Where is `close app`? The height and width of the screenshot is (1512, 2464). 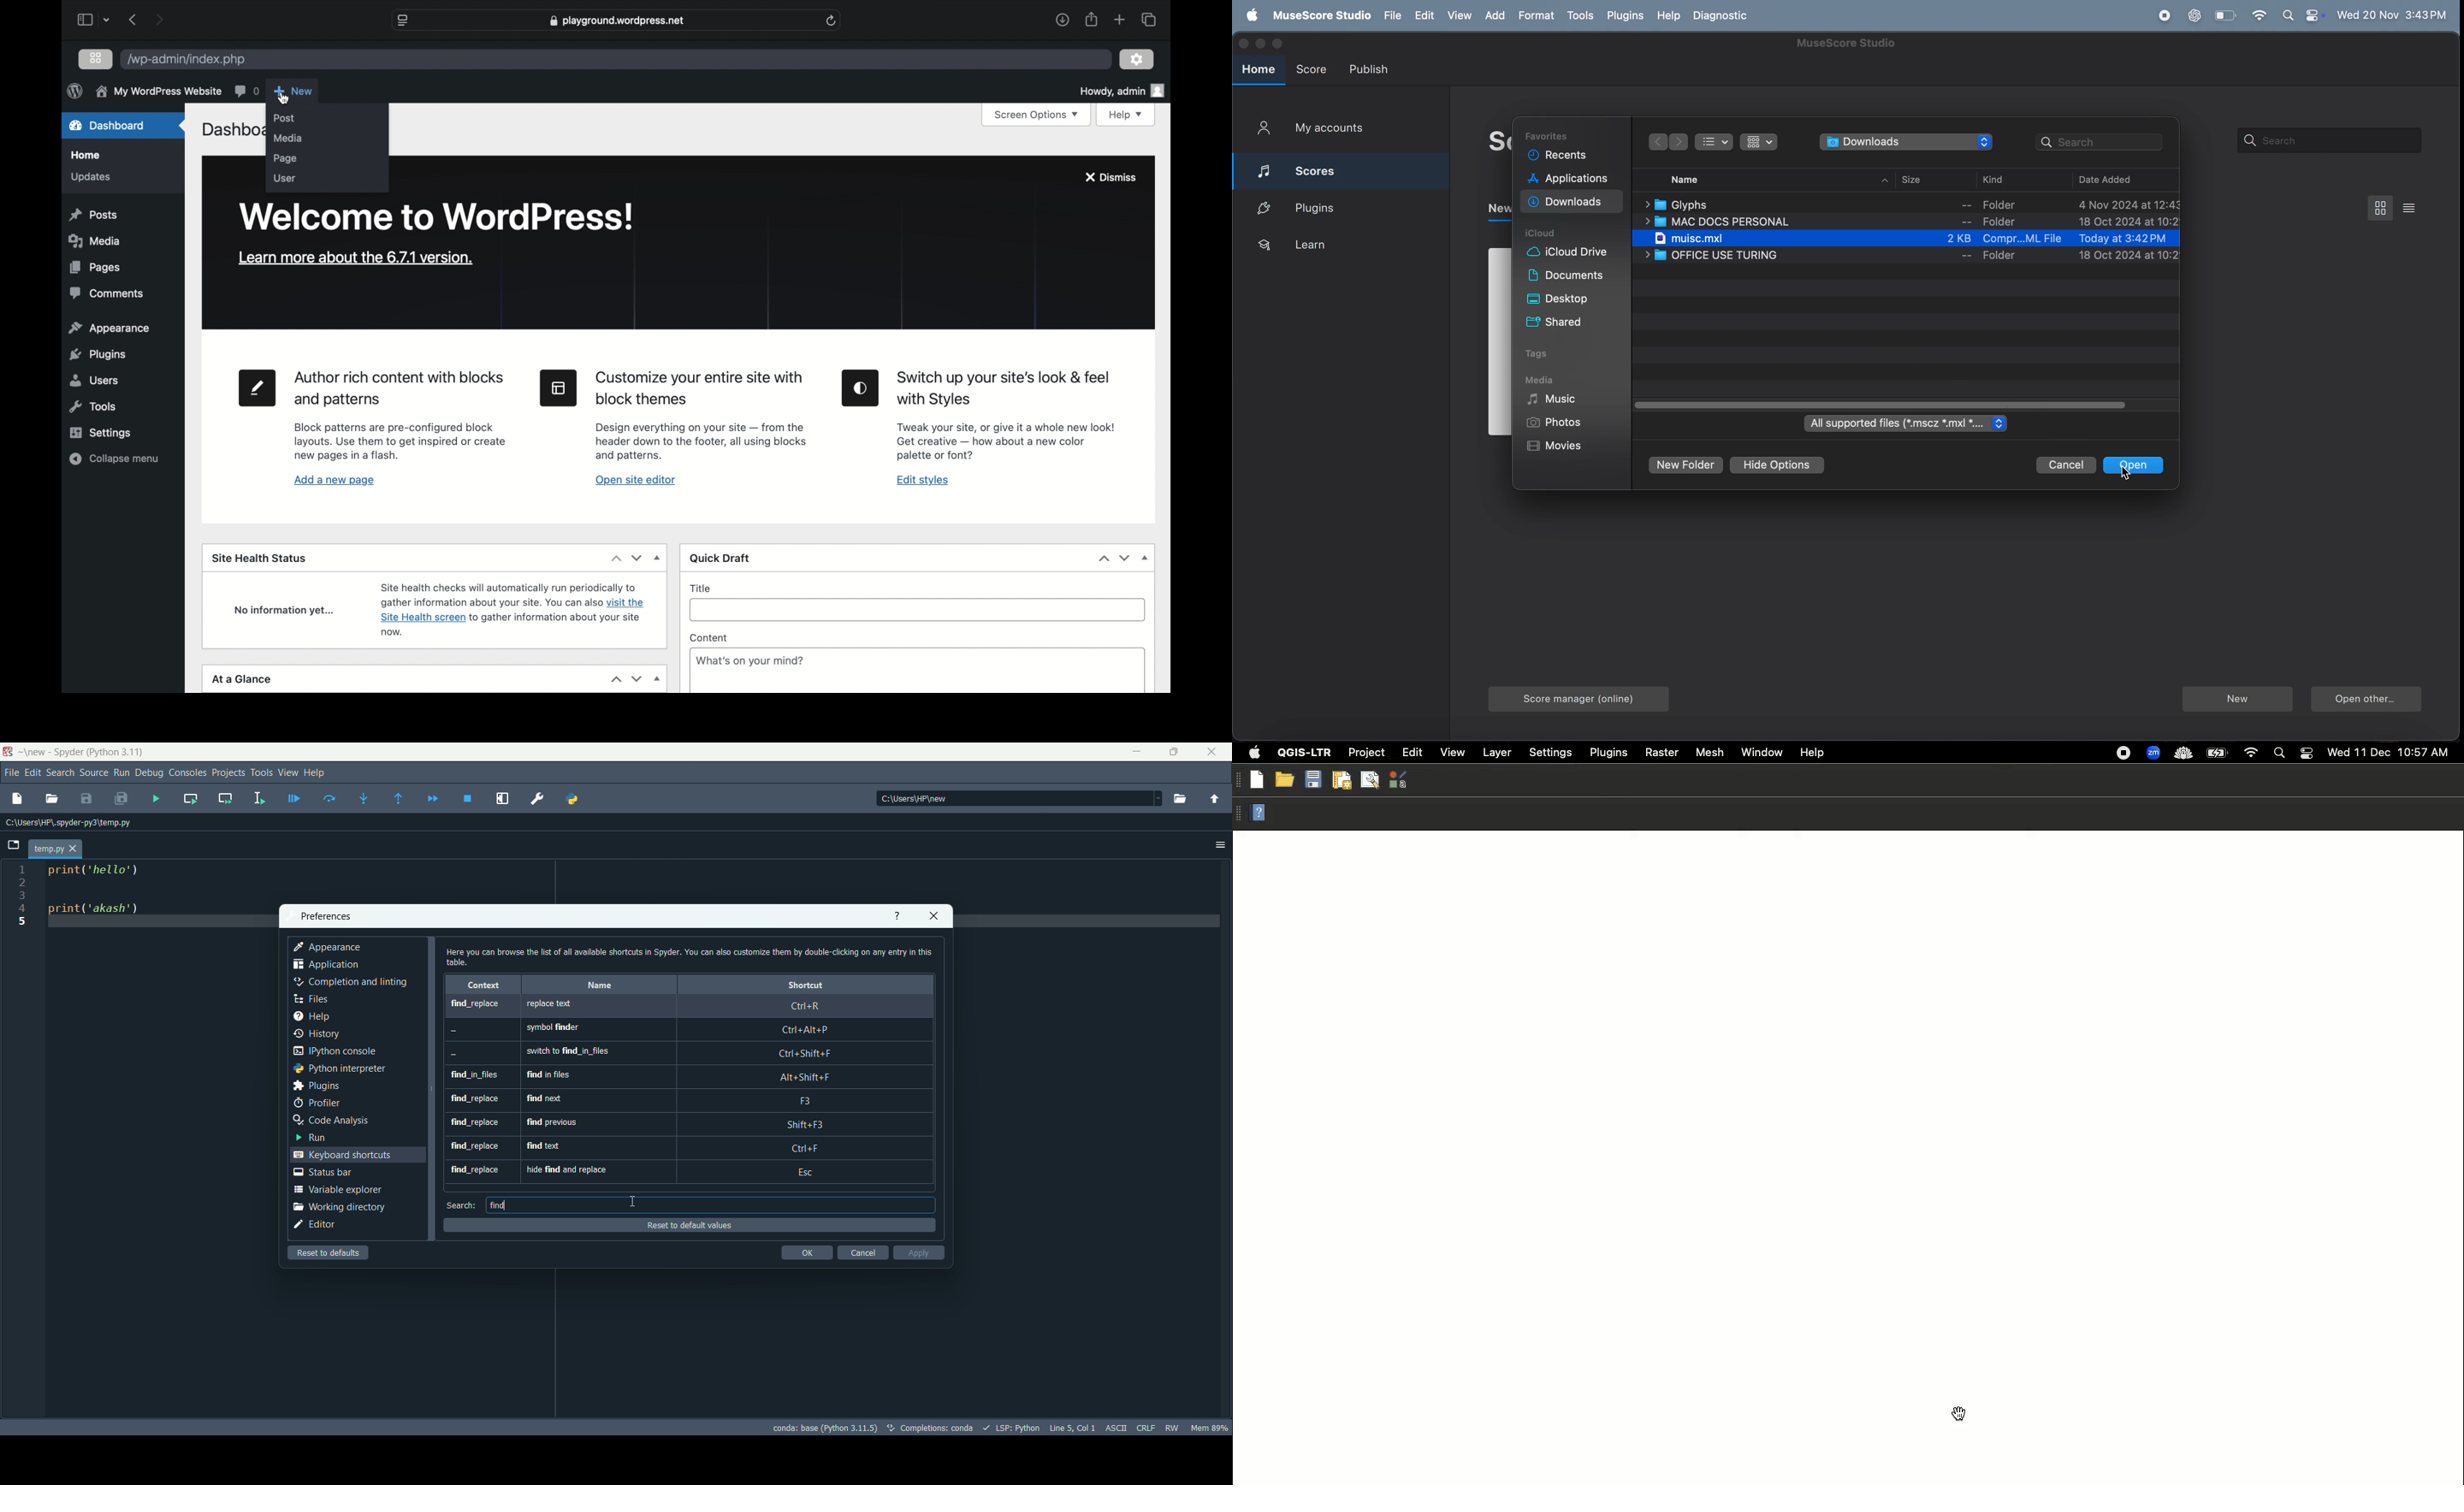 close app is located at coordinates (1211, 752).